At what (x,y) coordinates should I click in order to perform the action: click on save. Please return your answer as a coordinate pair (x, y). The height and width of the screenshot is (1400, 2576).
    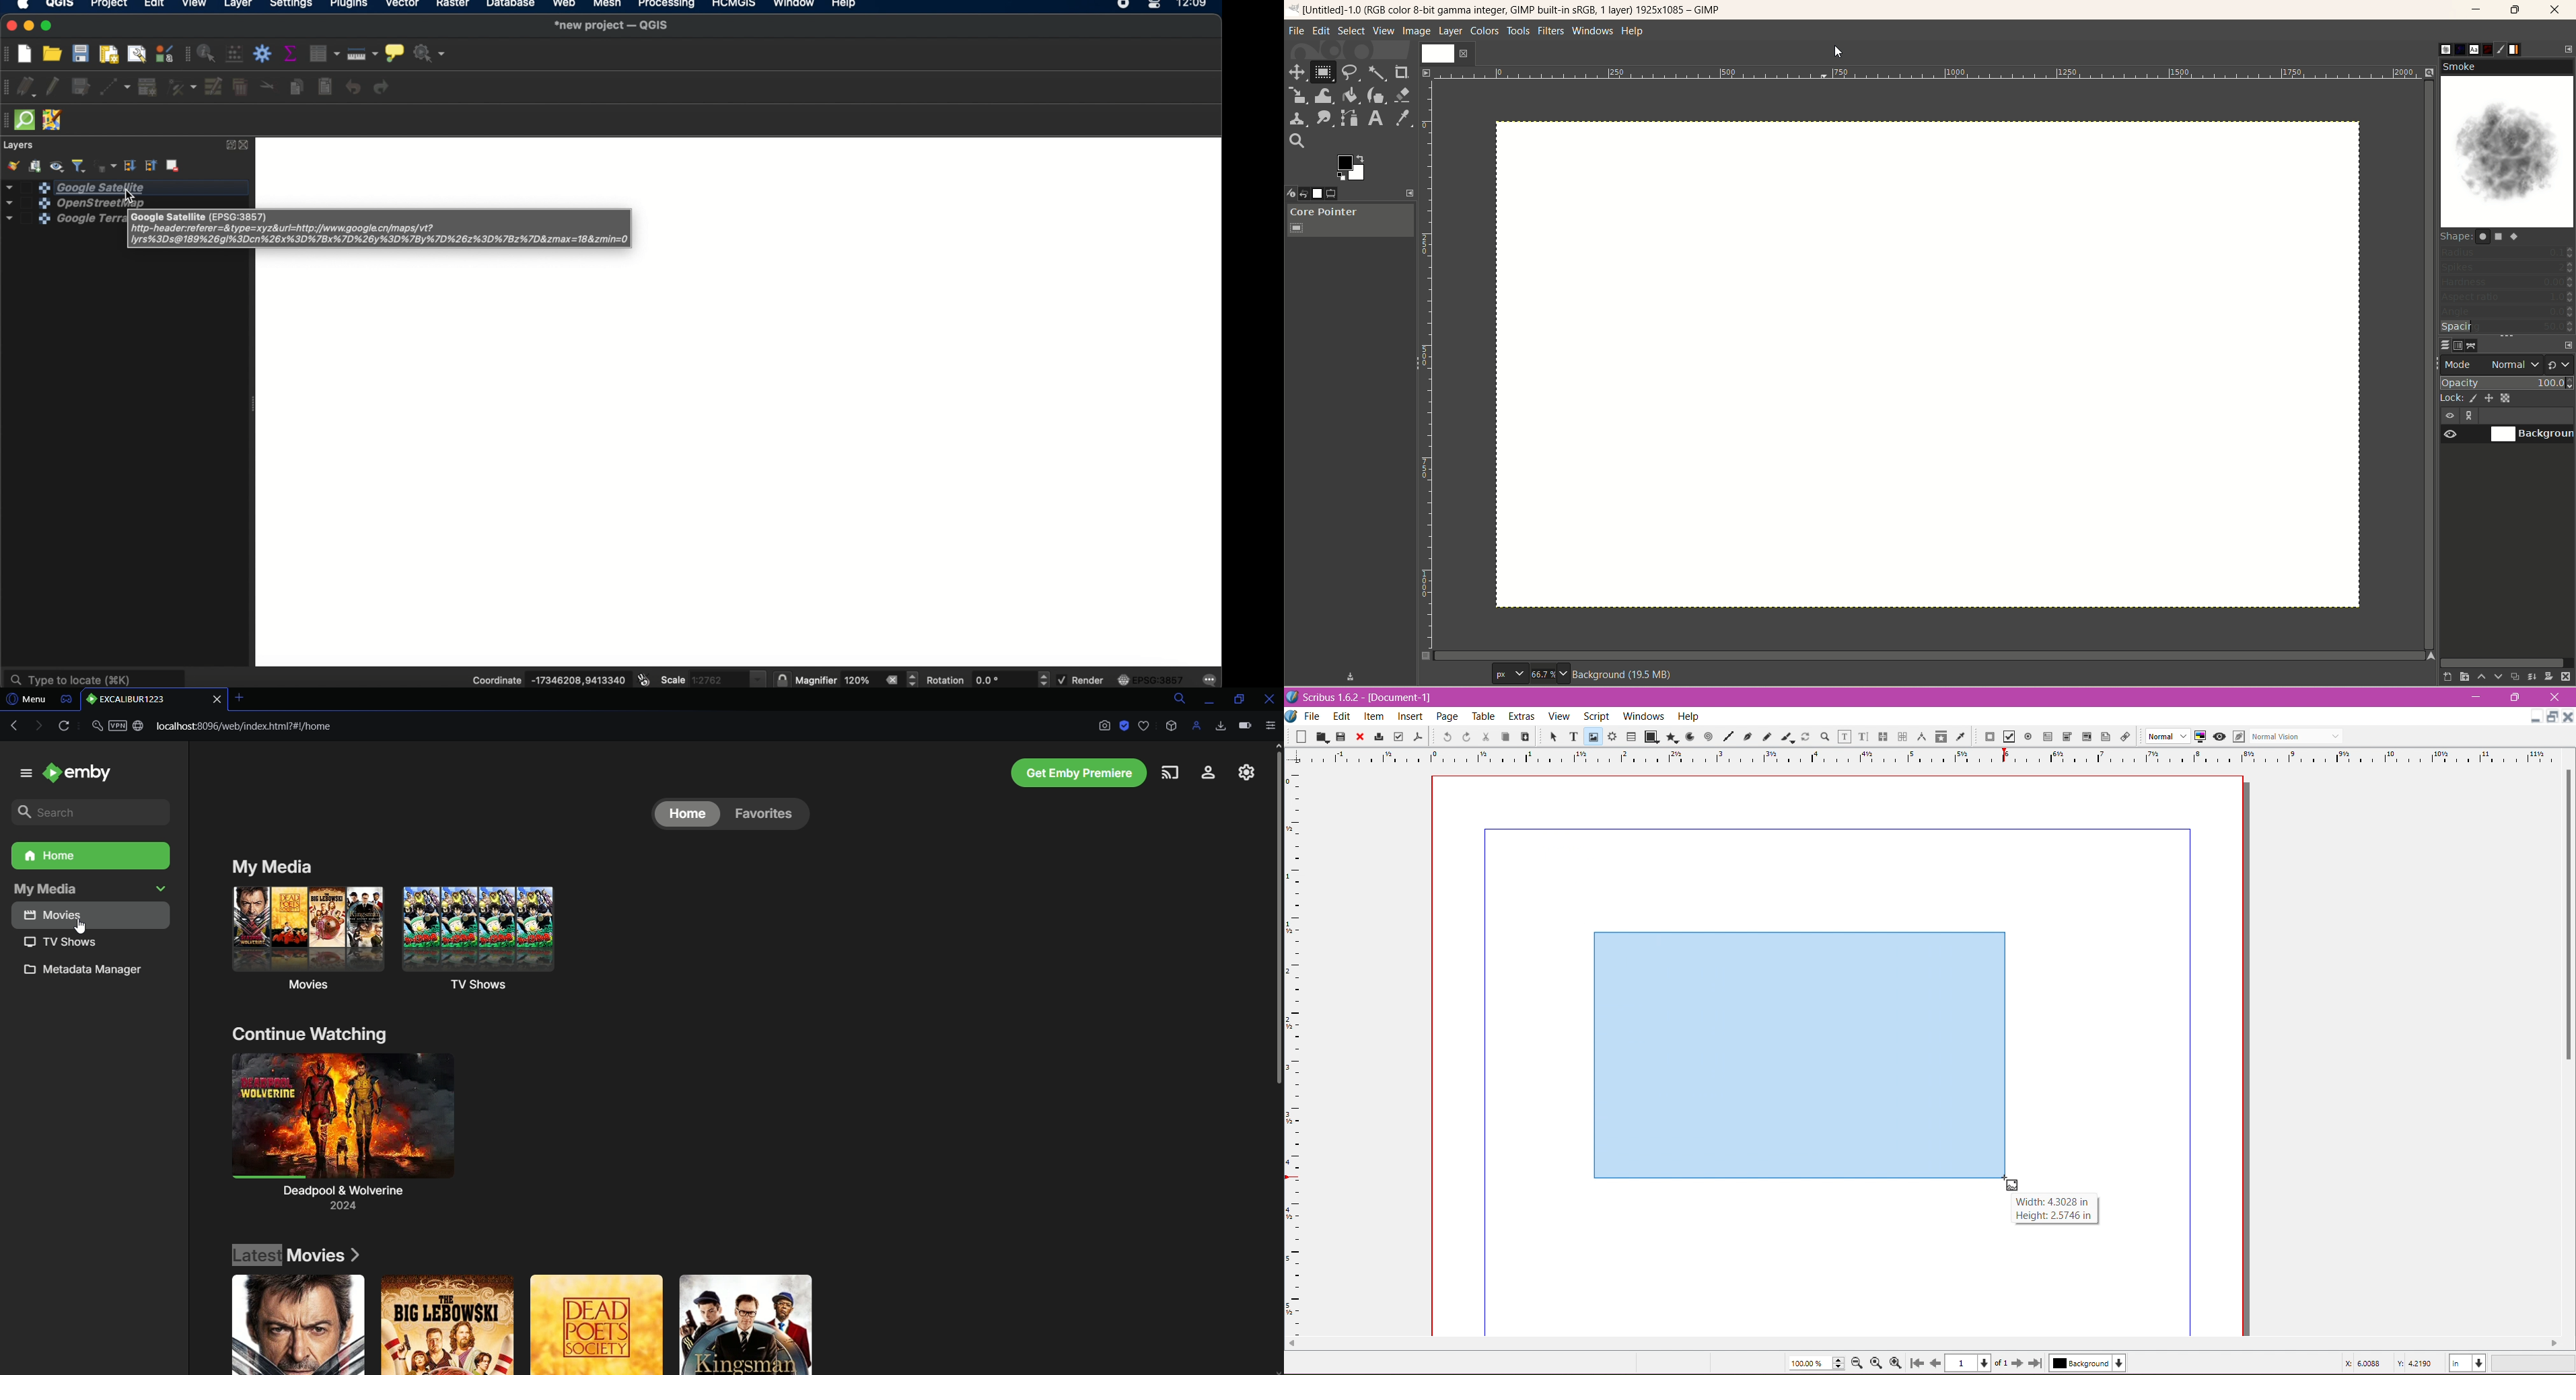
    Looking at the image, I should click on (1352, 676).